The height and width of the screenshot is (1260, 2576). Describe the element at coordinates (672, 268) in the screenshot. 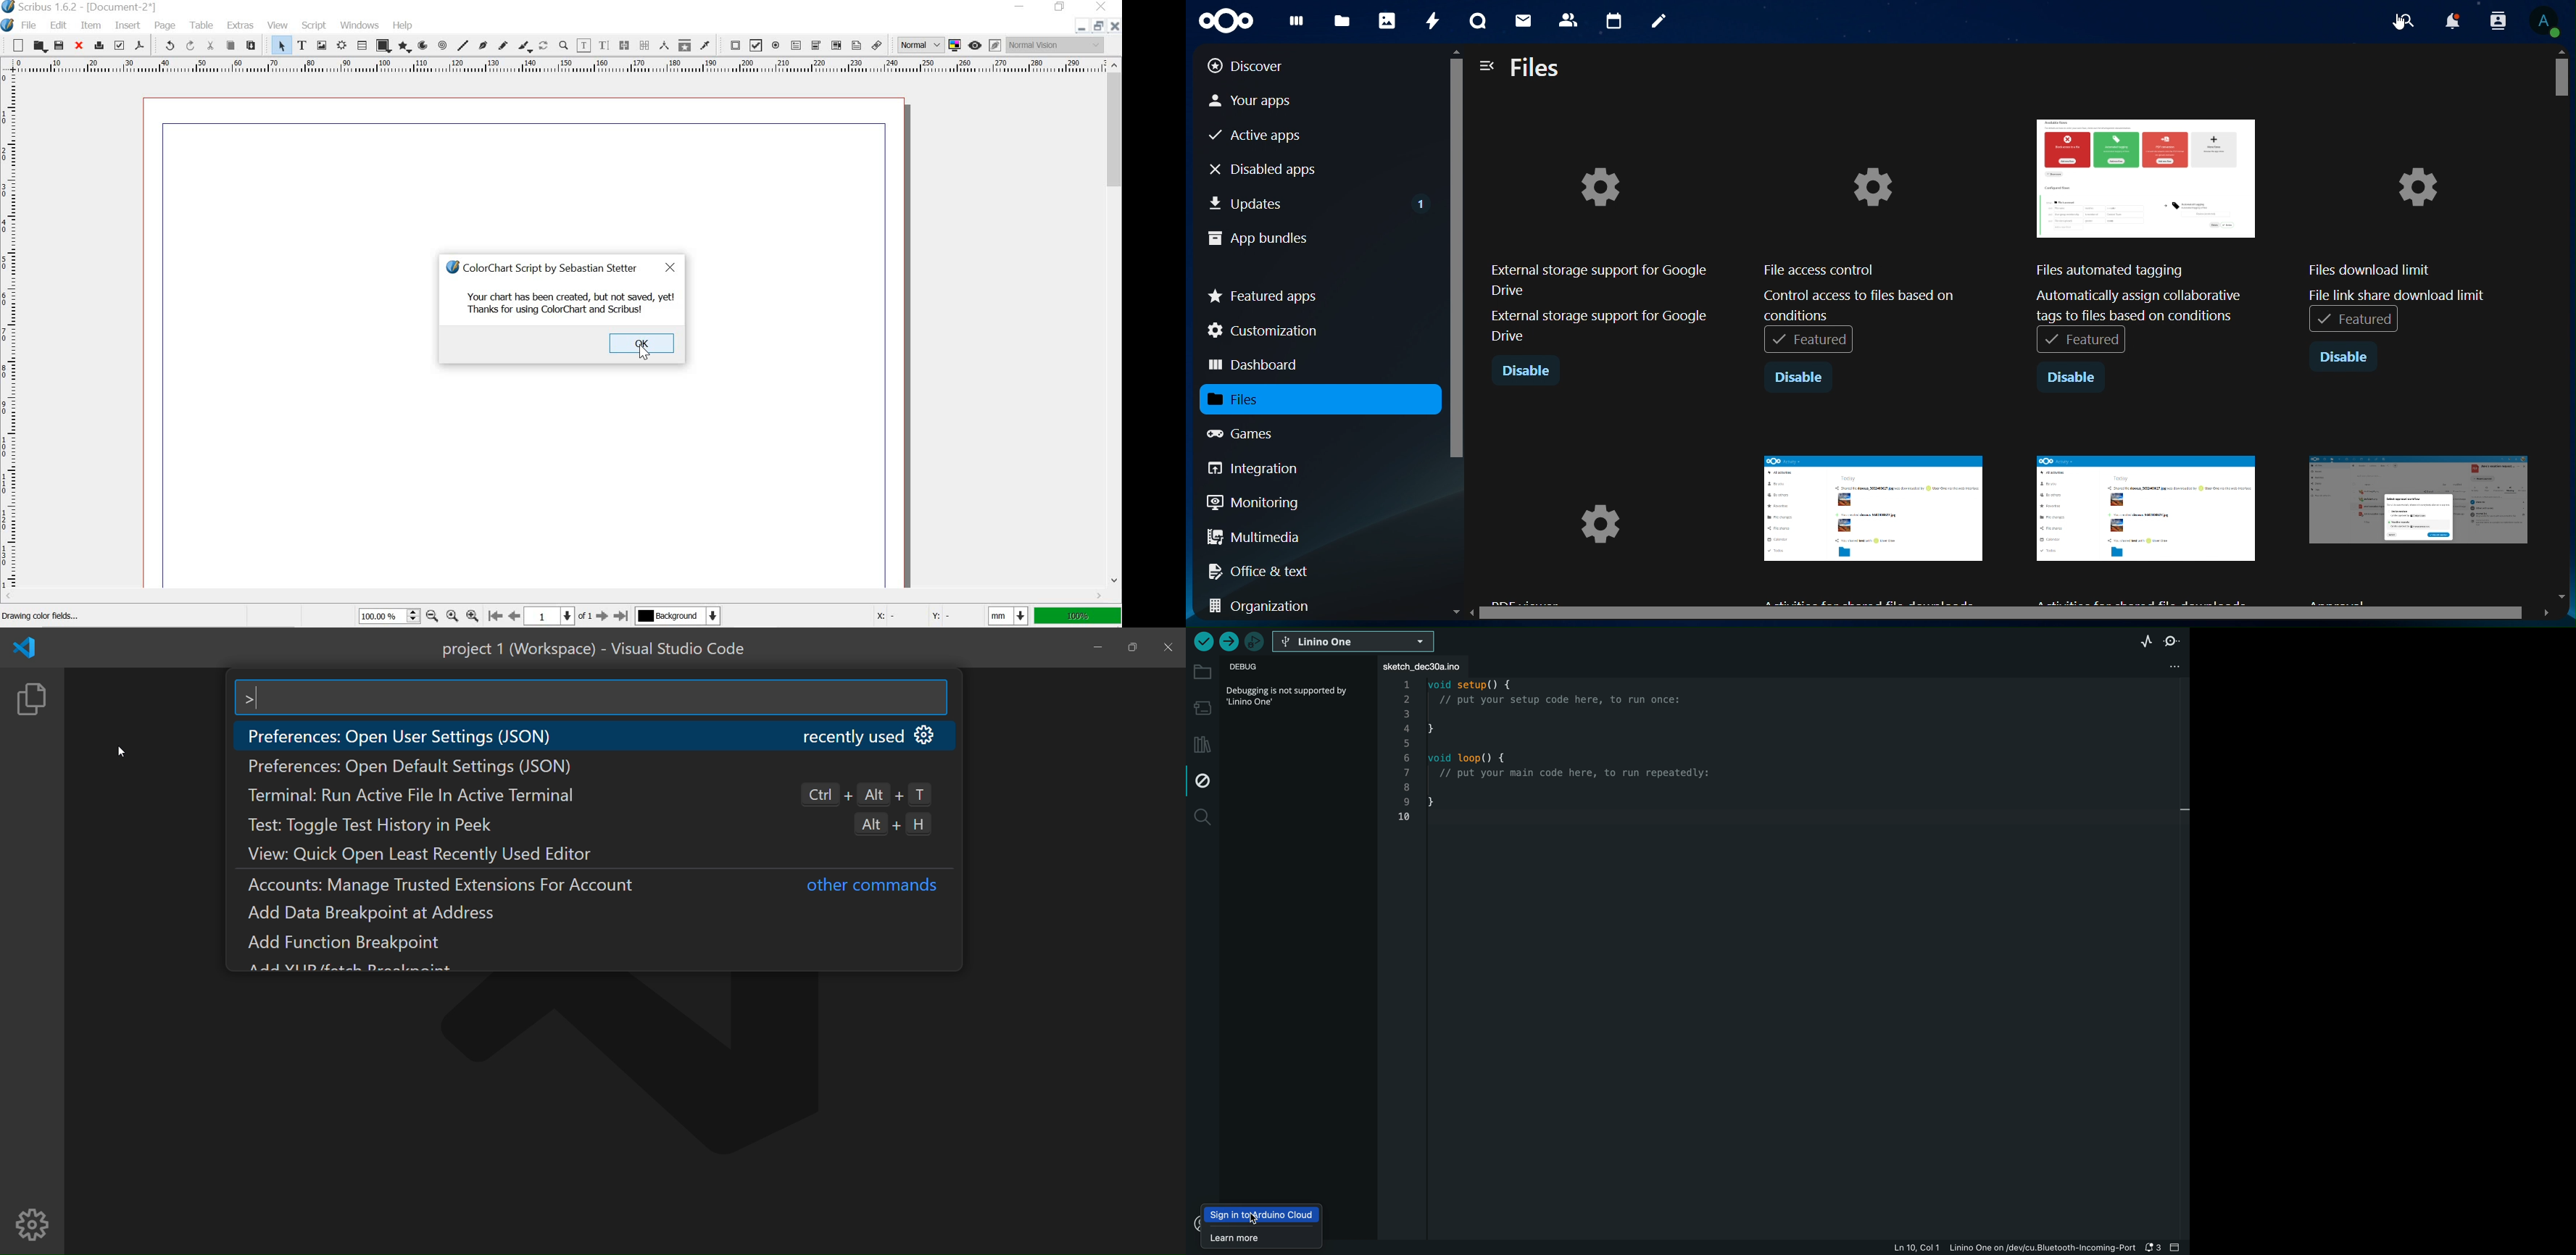

I see `close` at that location.